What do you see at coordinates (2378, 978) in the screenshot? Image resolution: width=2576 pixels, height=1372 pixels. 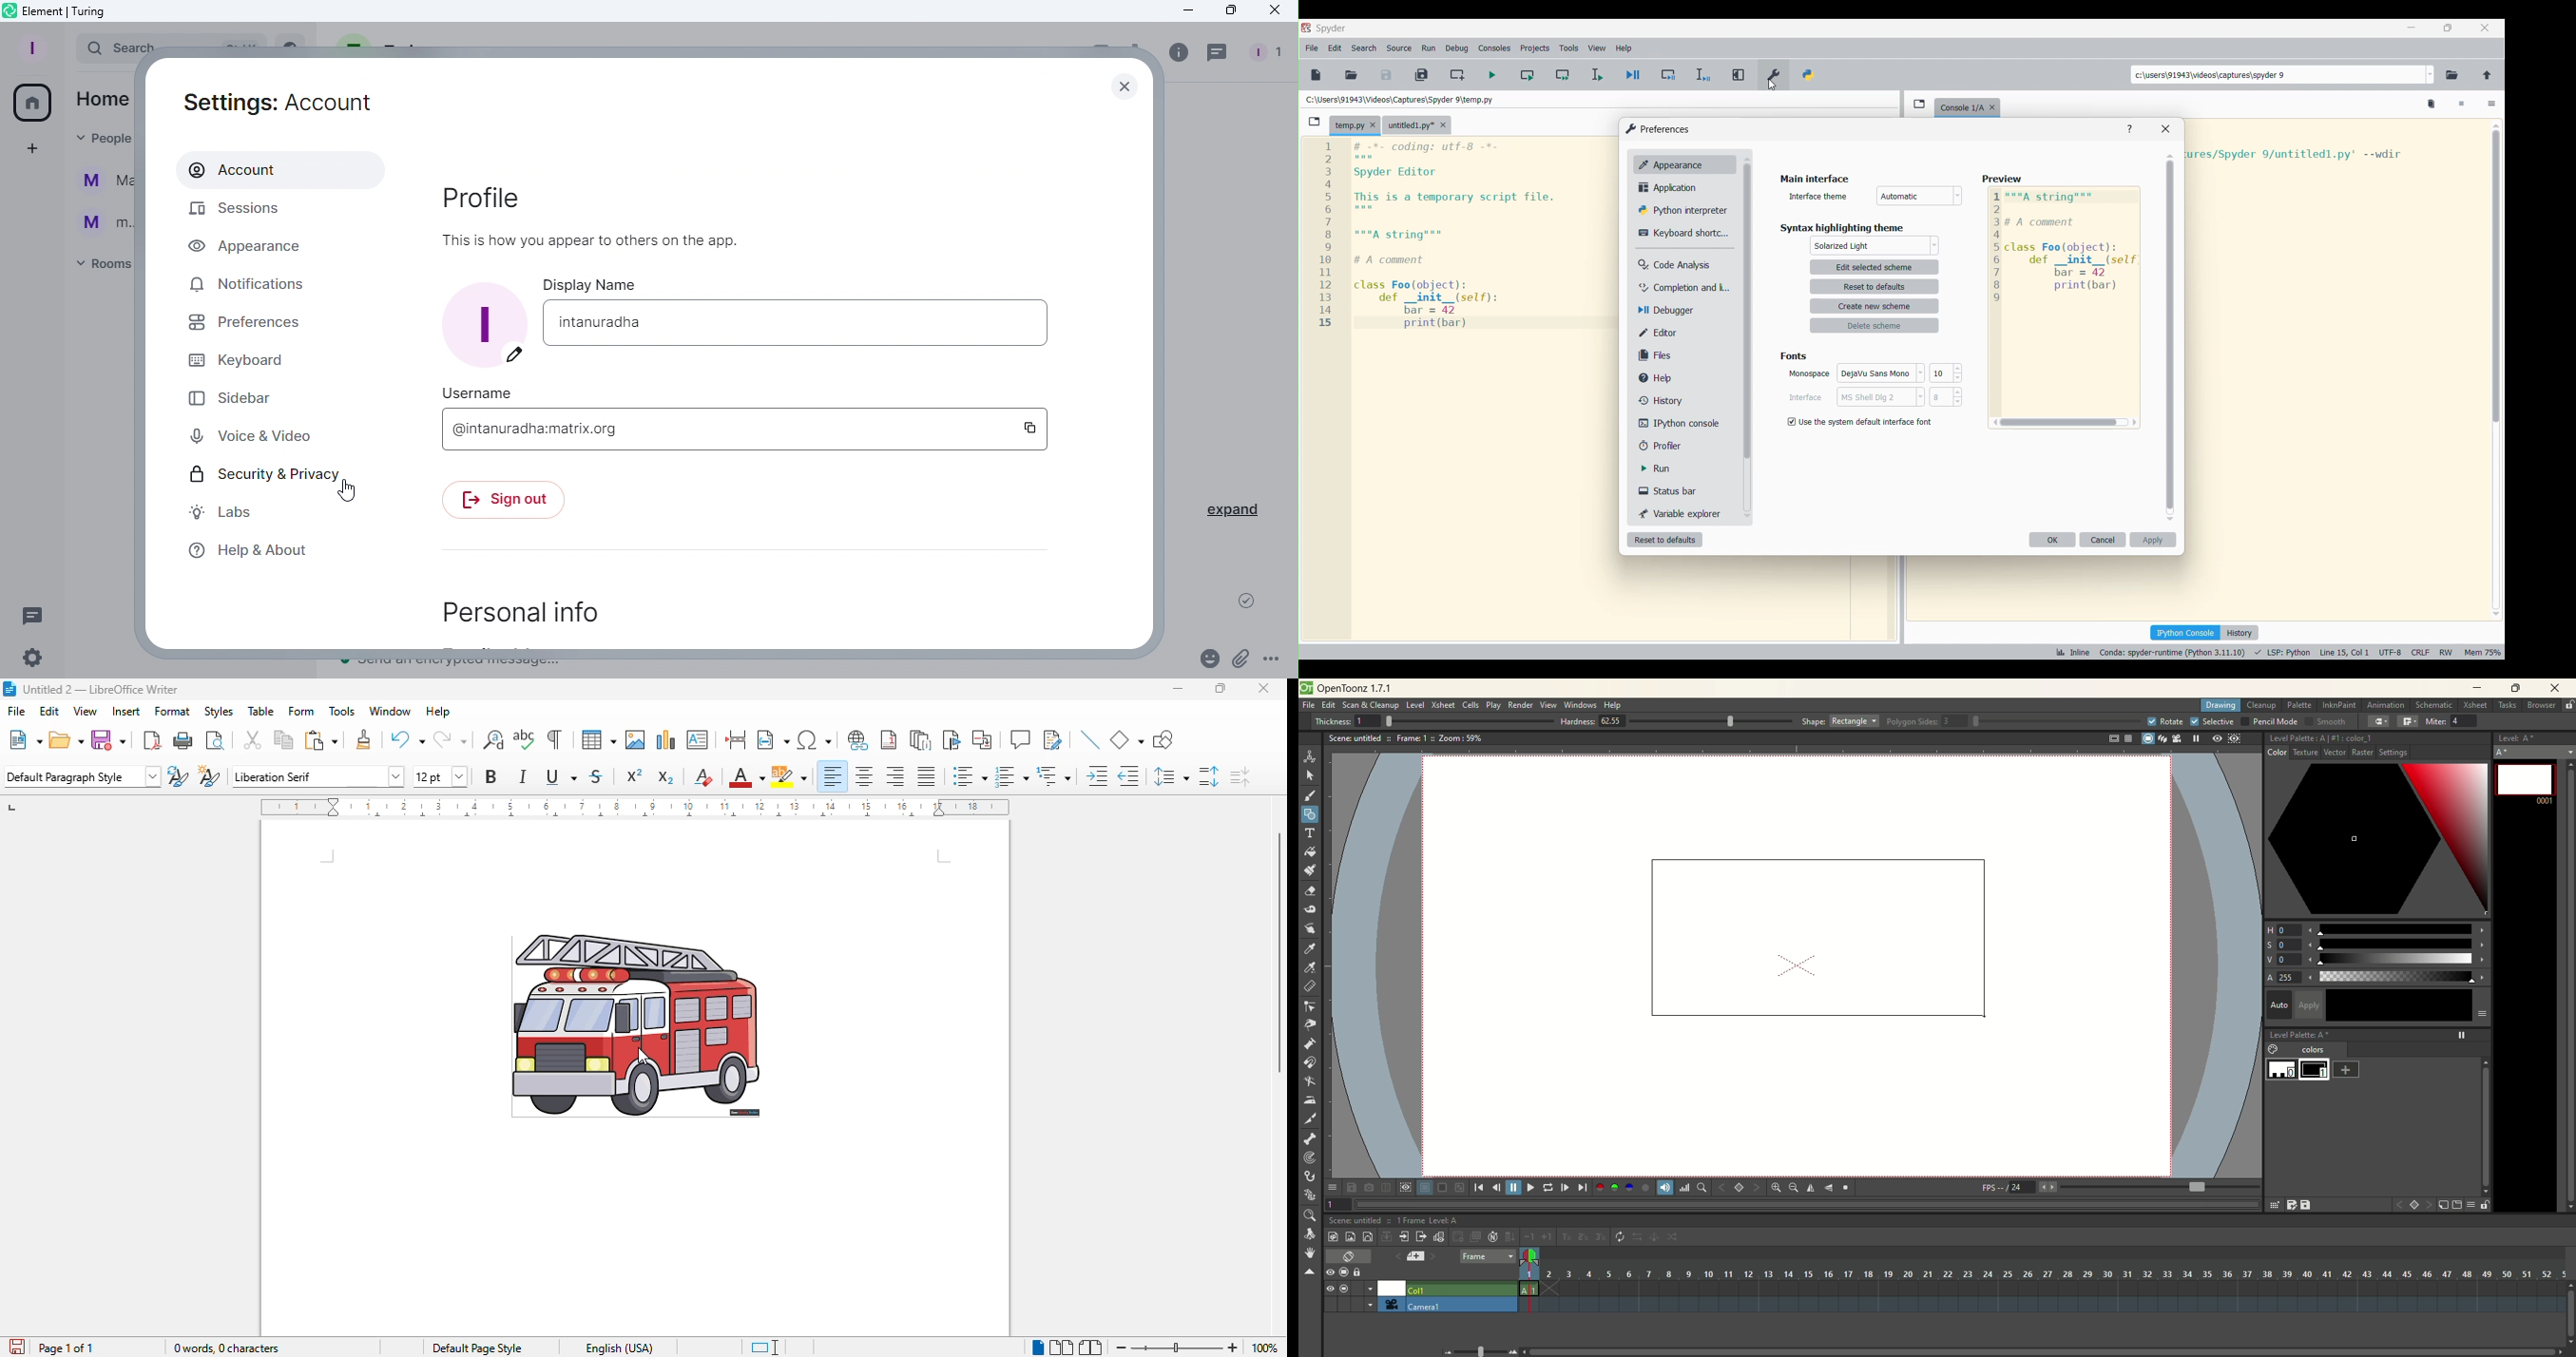 I see `alpha` at bounding box center [2378, 978].